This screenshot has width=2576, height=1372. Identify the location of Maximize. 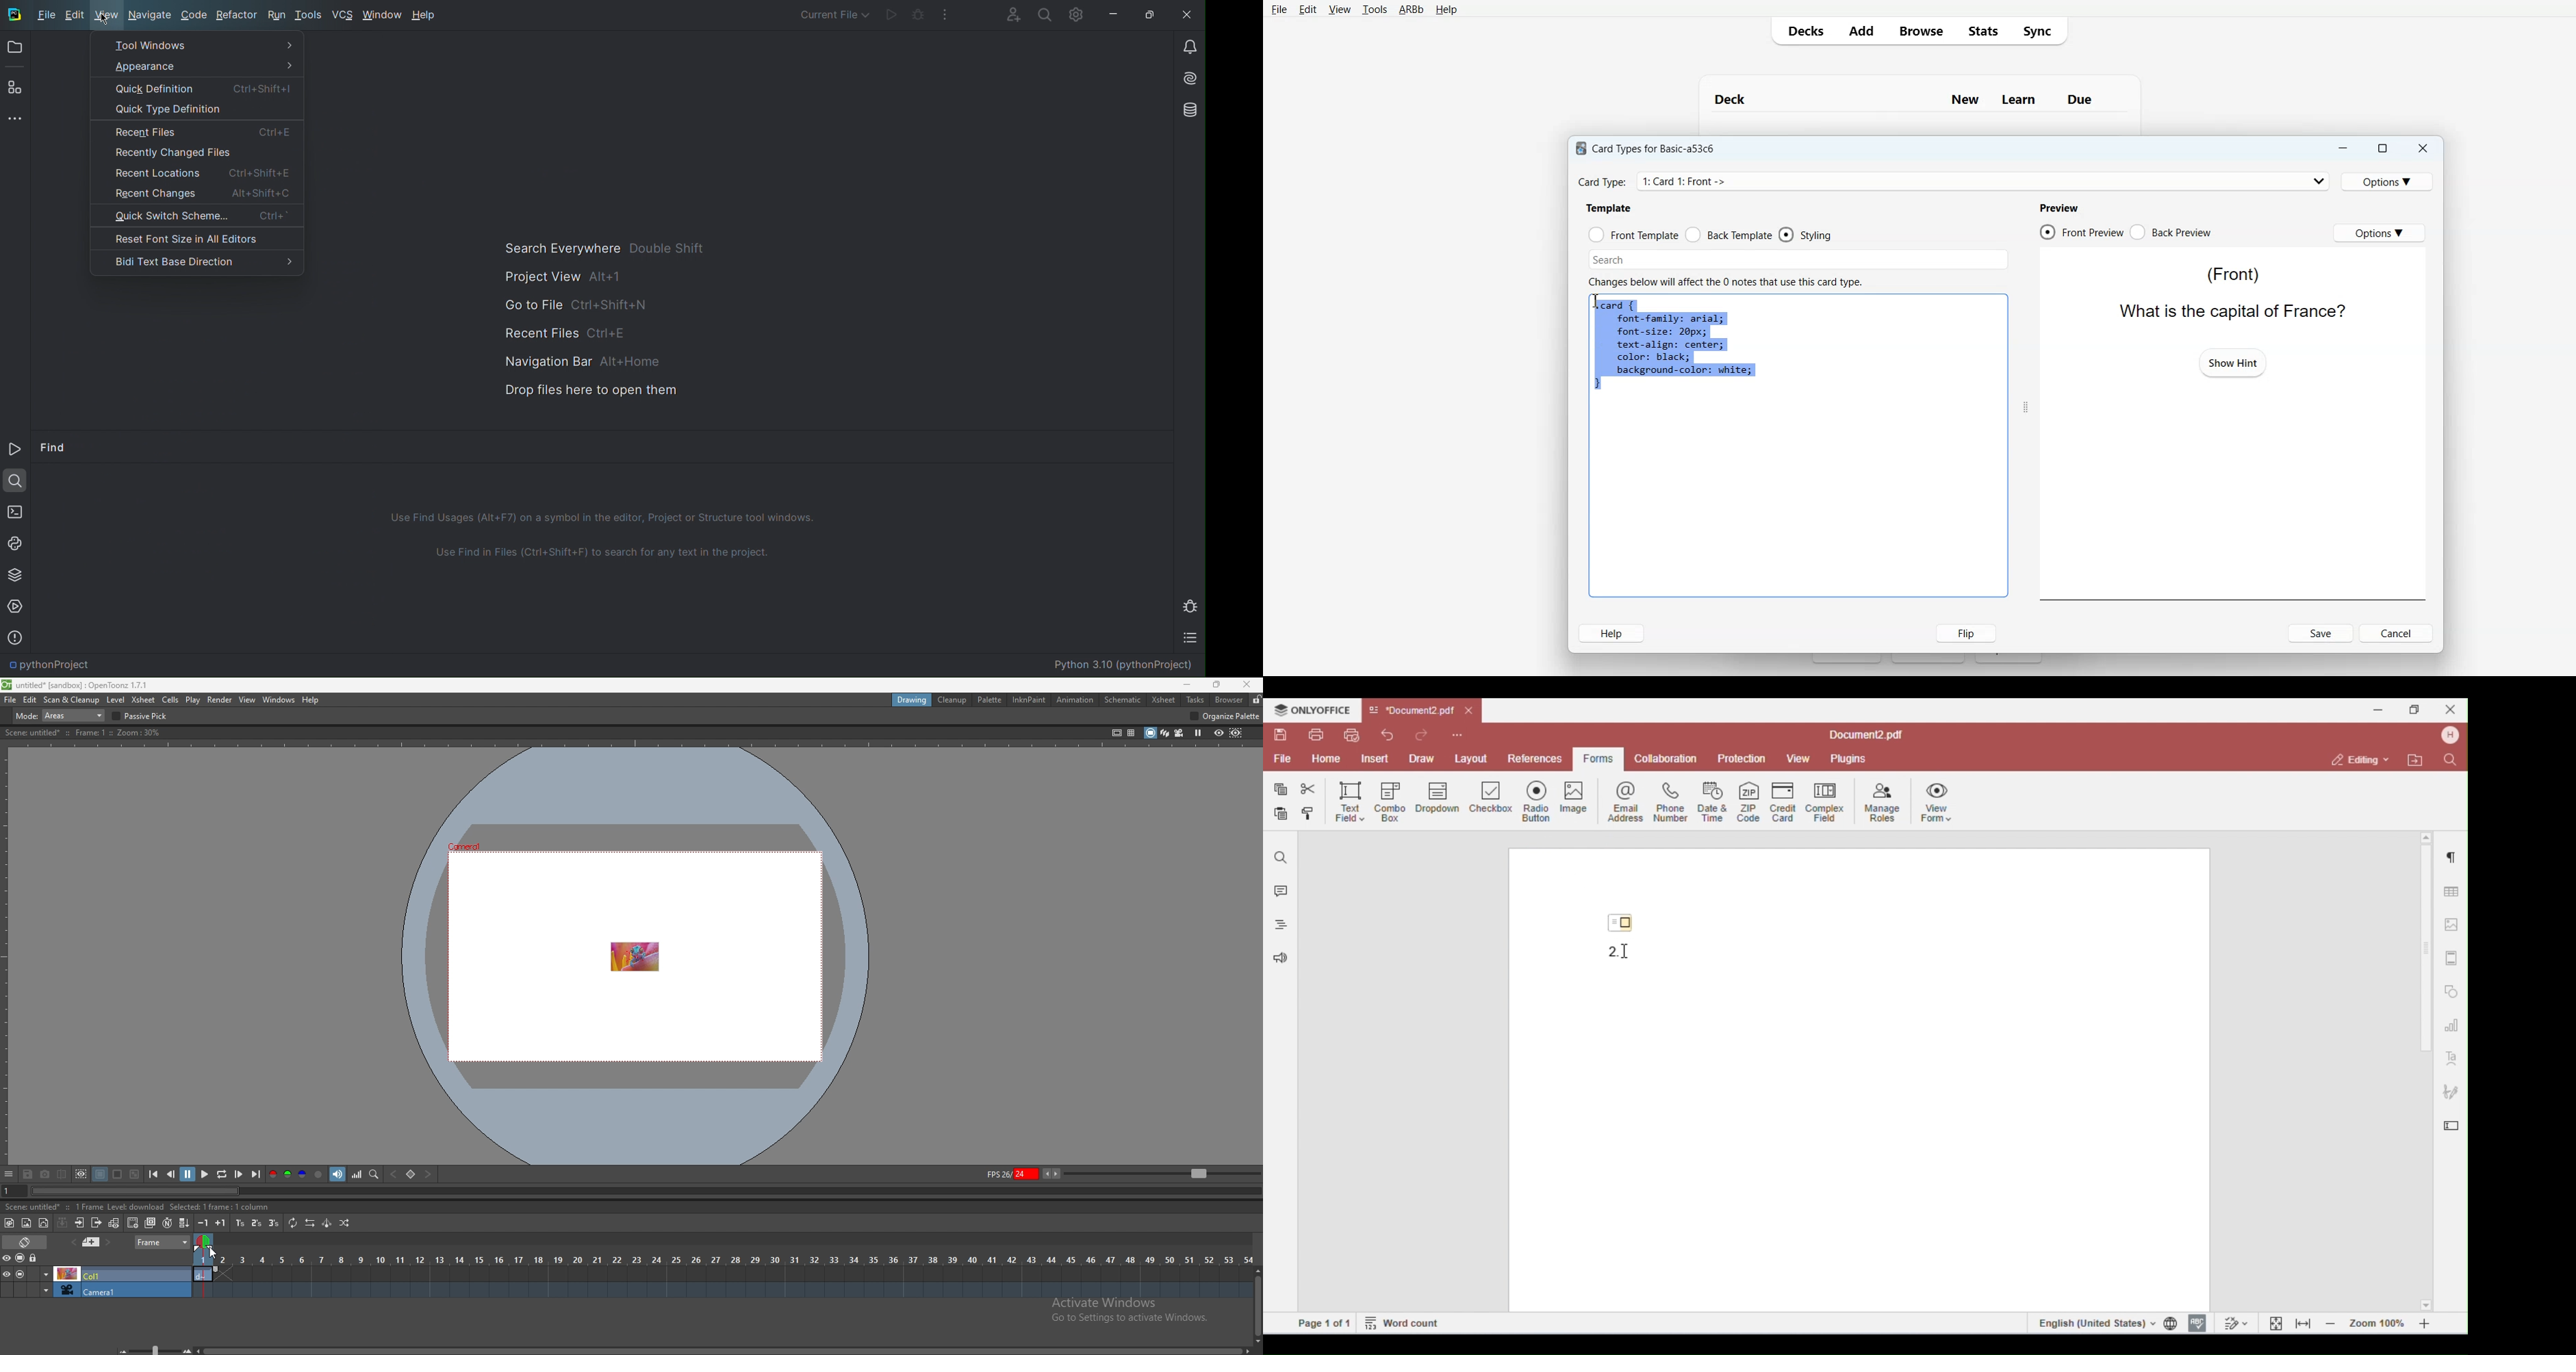
(2381, 148).